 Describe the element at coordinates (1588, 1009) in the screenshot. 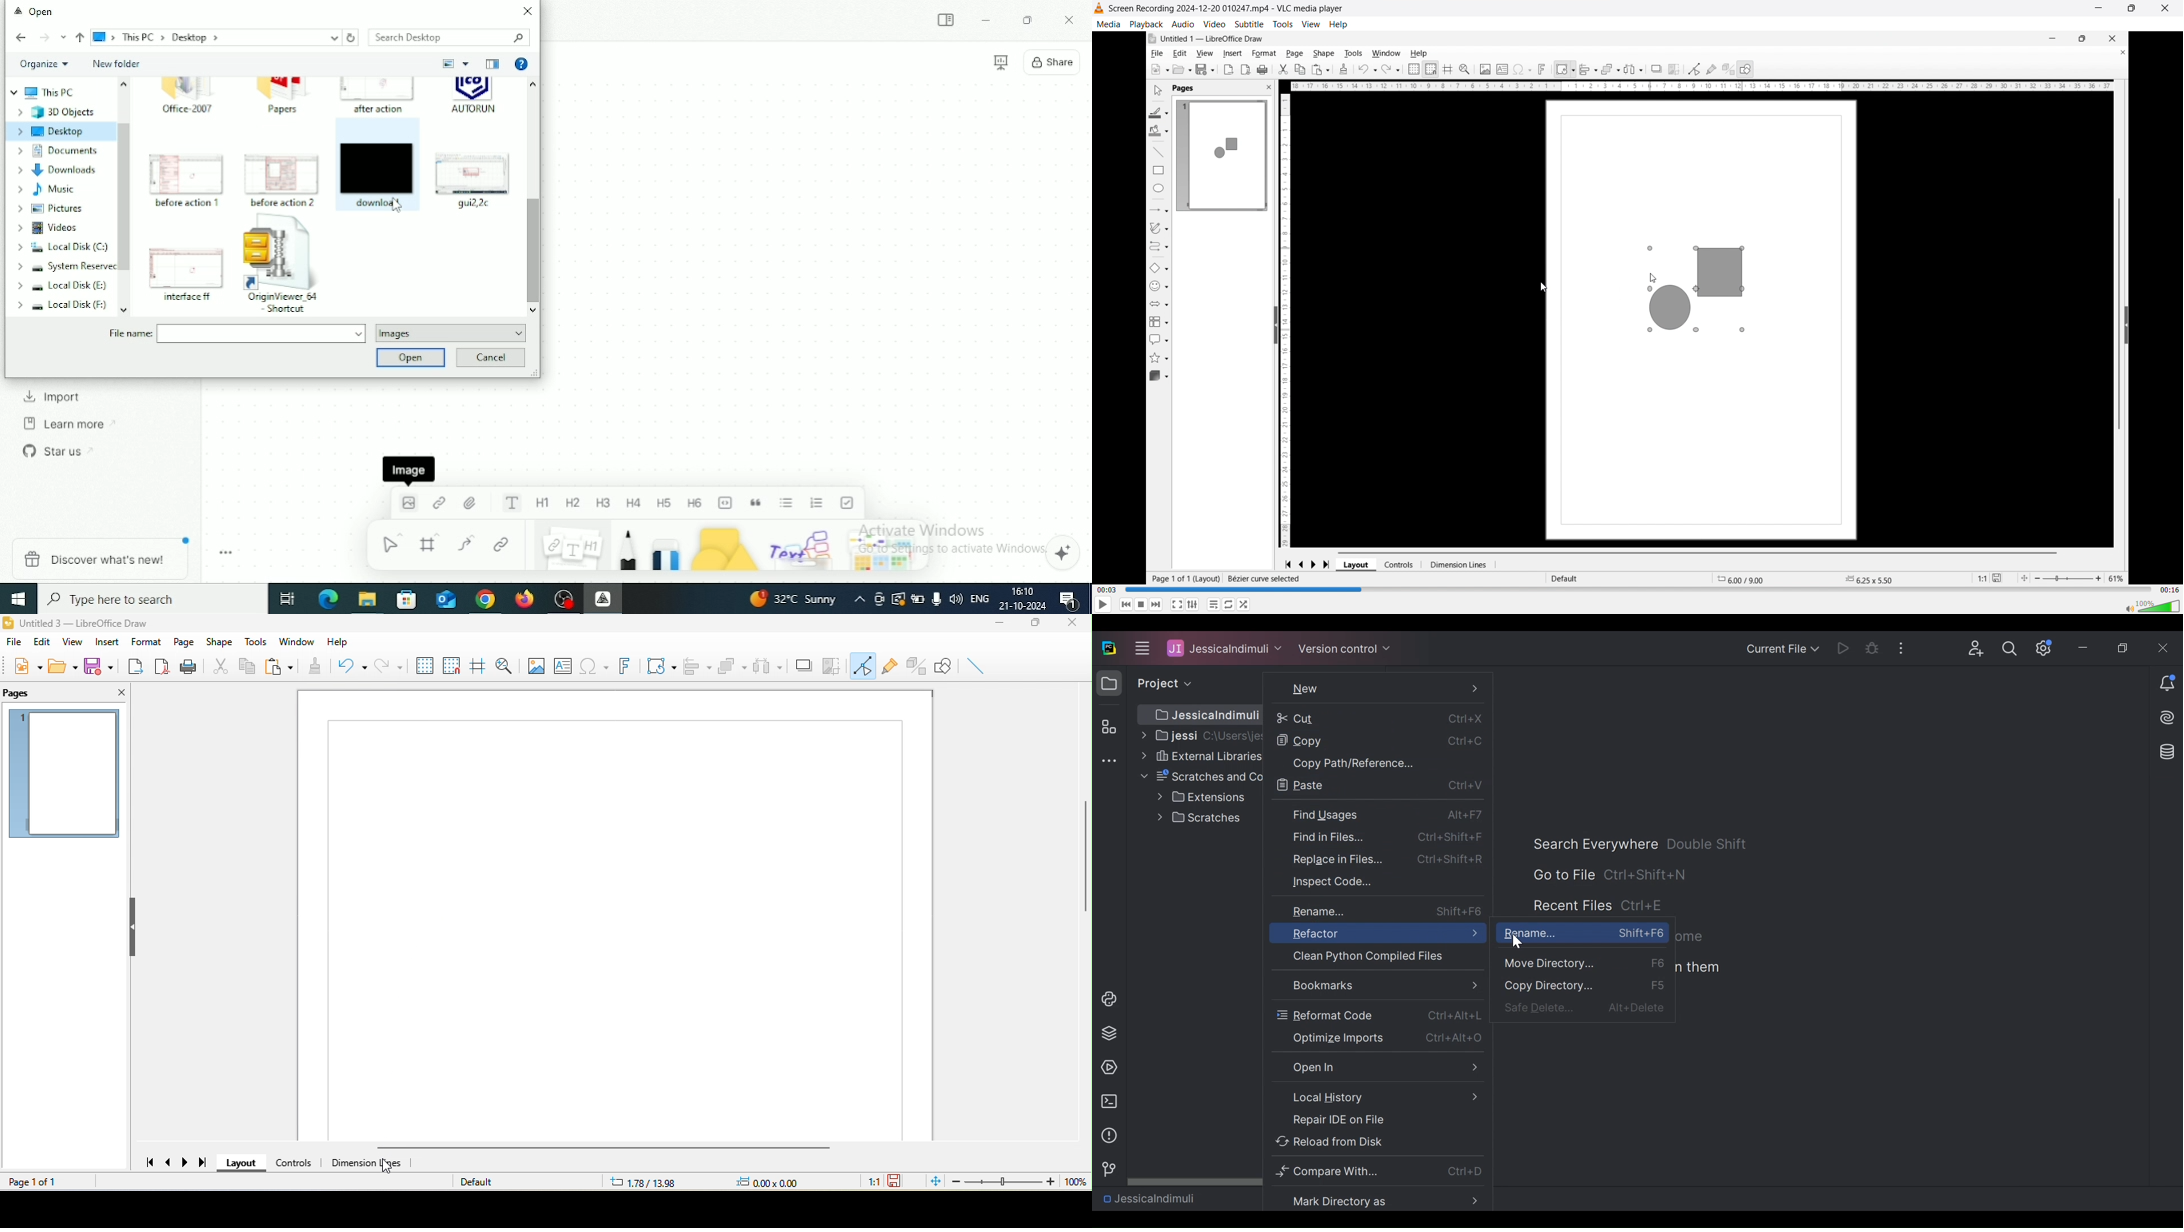

I see `Safe Delete` at that location.